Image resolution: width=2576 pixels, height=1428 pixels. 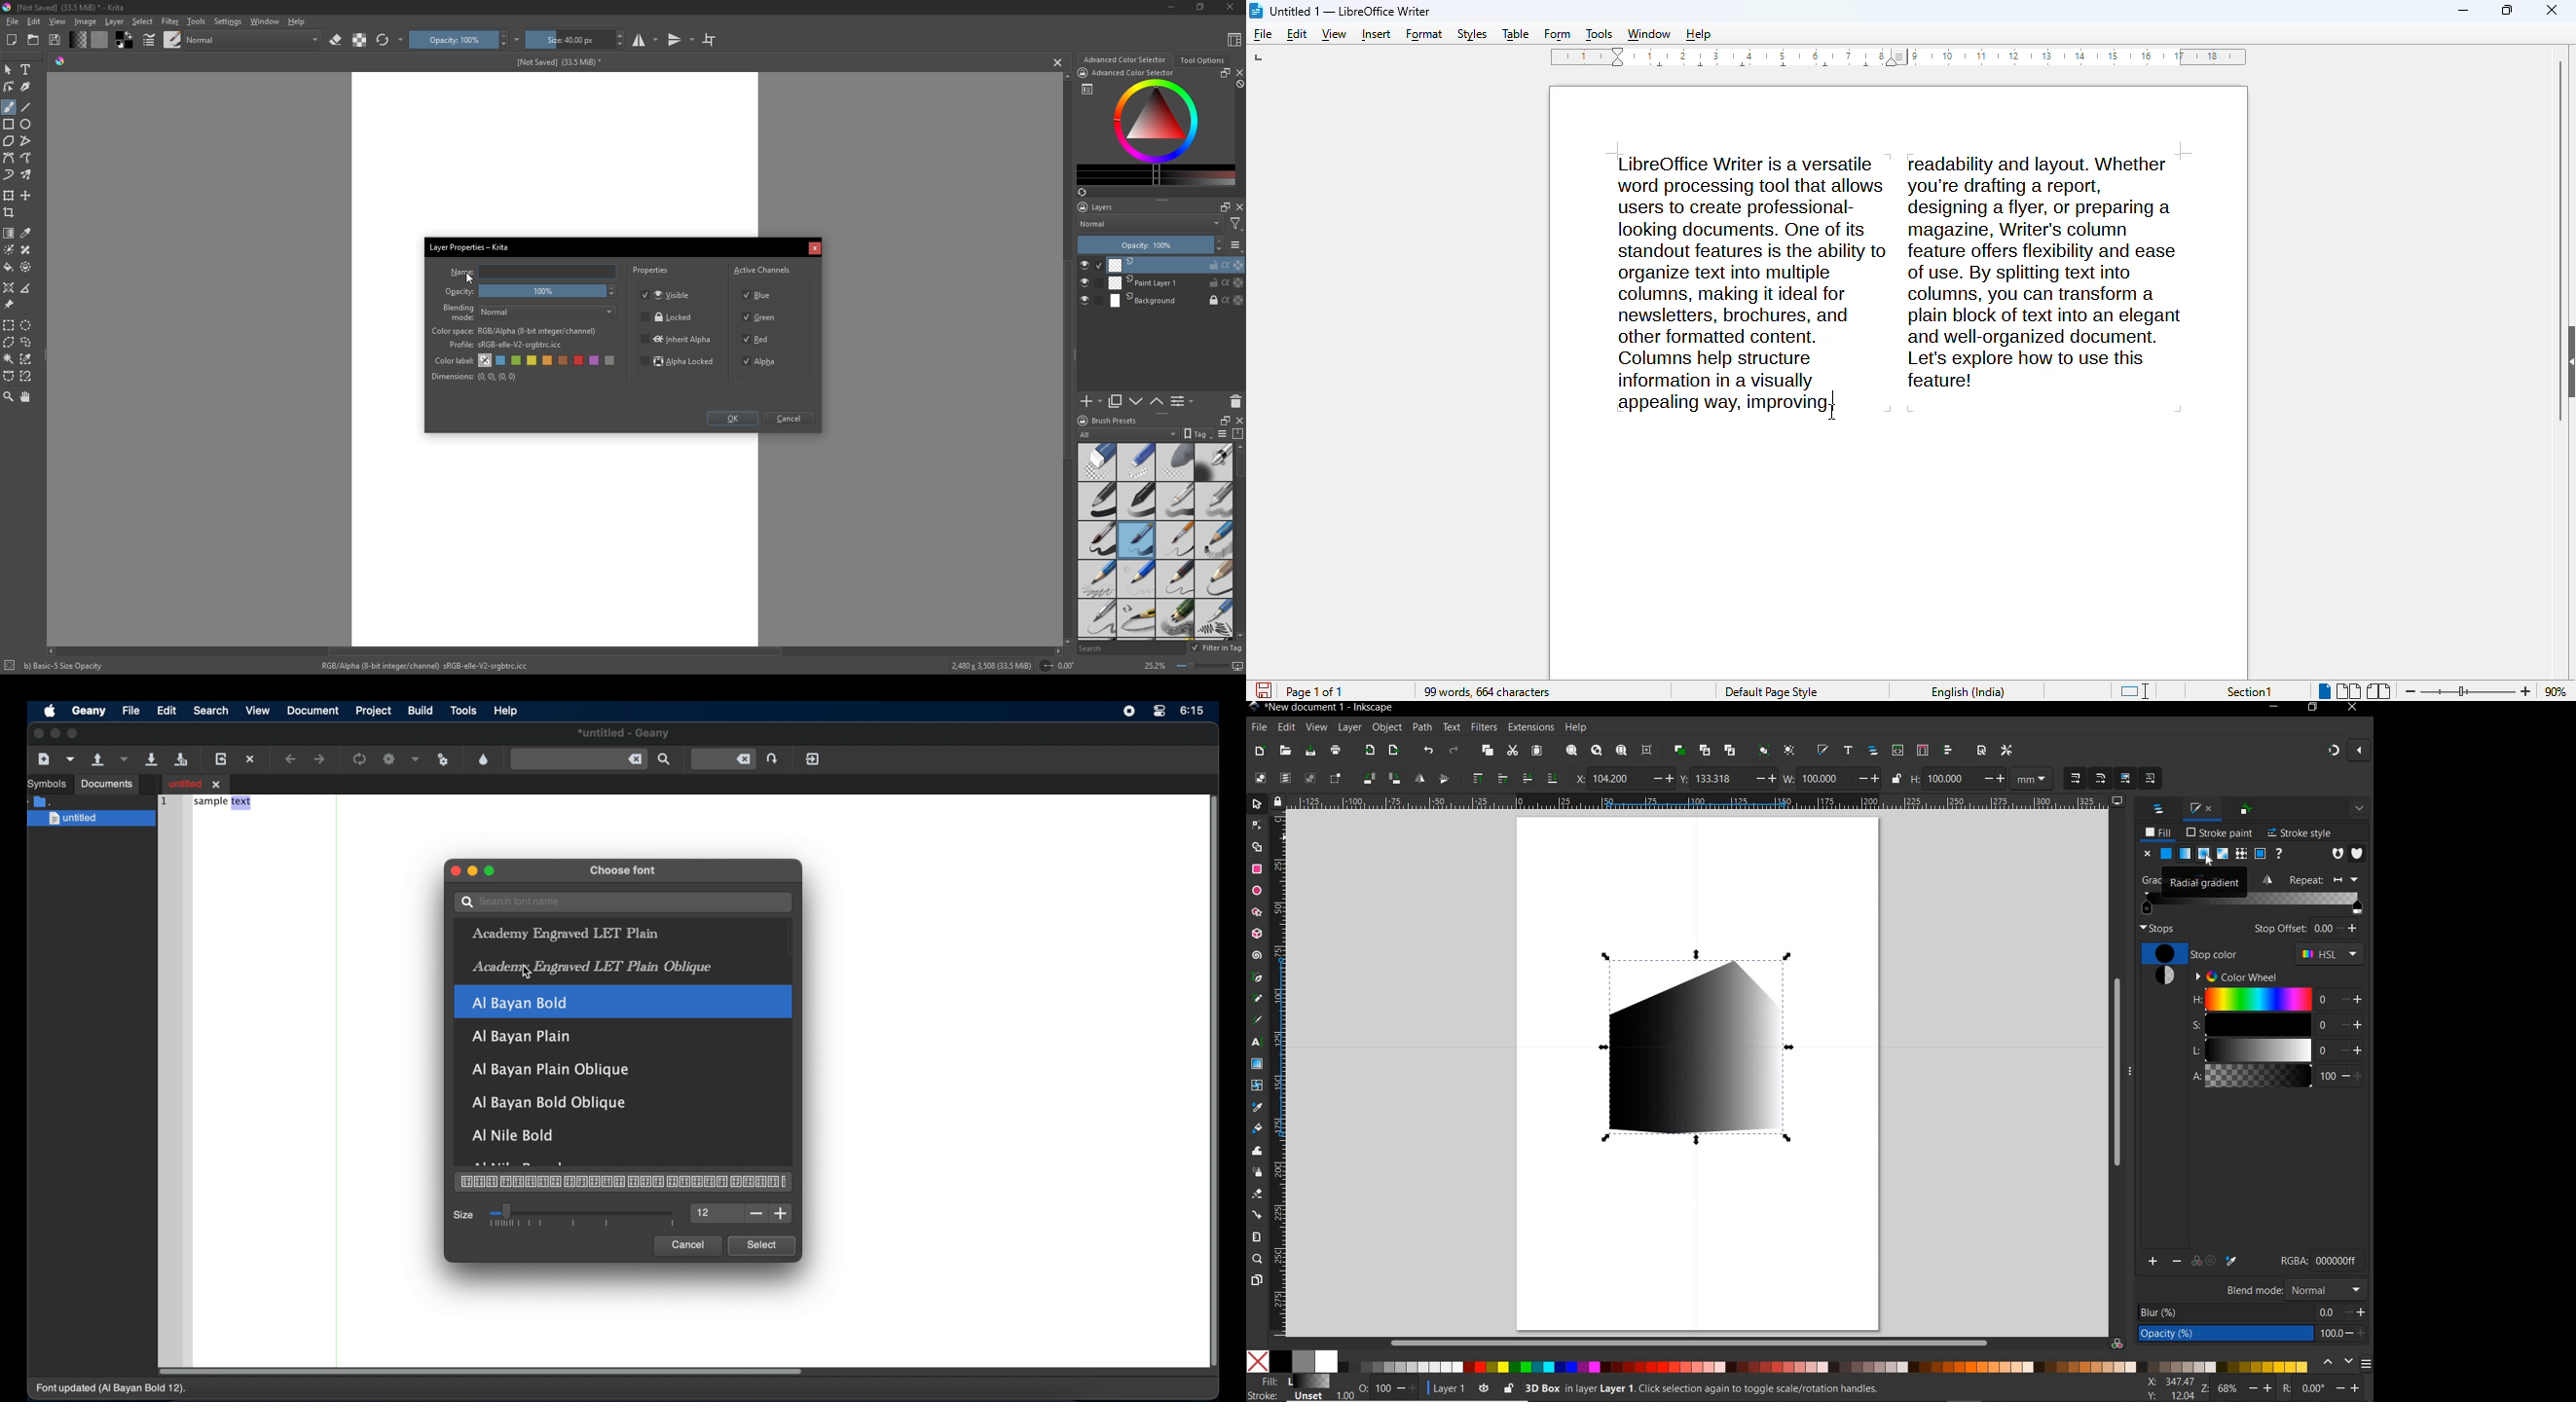 I want to click on rectangle, so click(x=9, y=125).